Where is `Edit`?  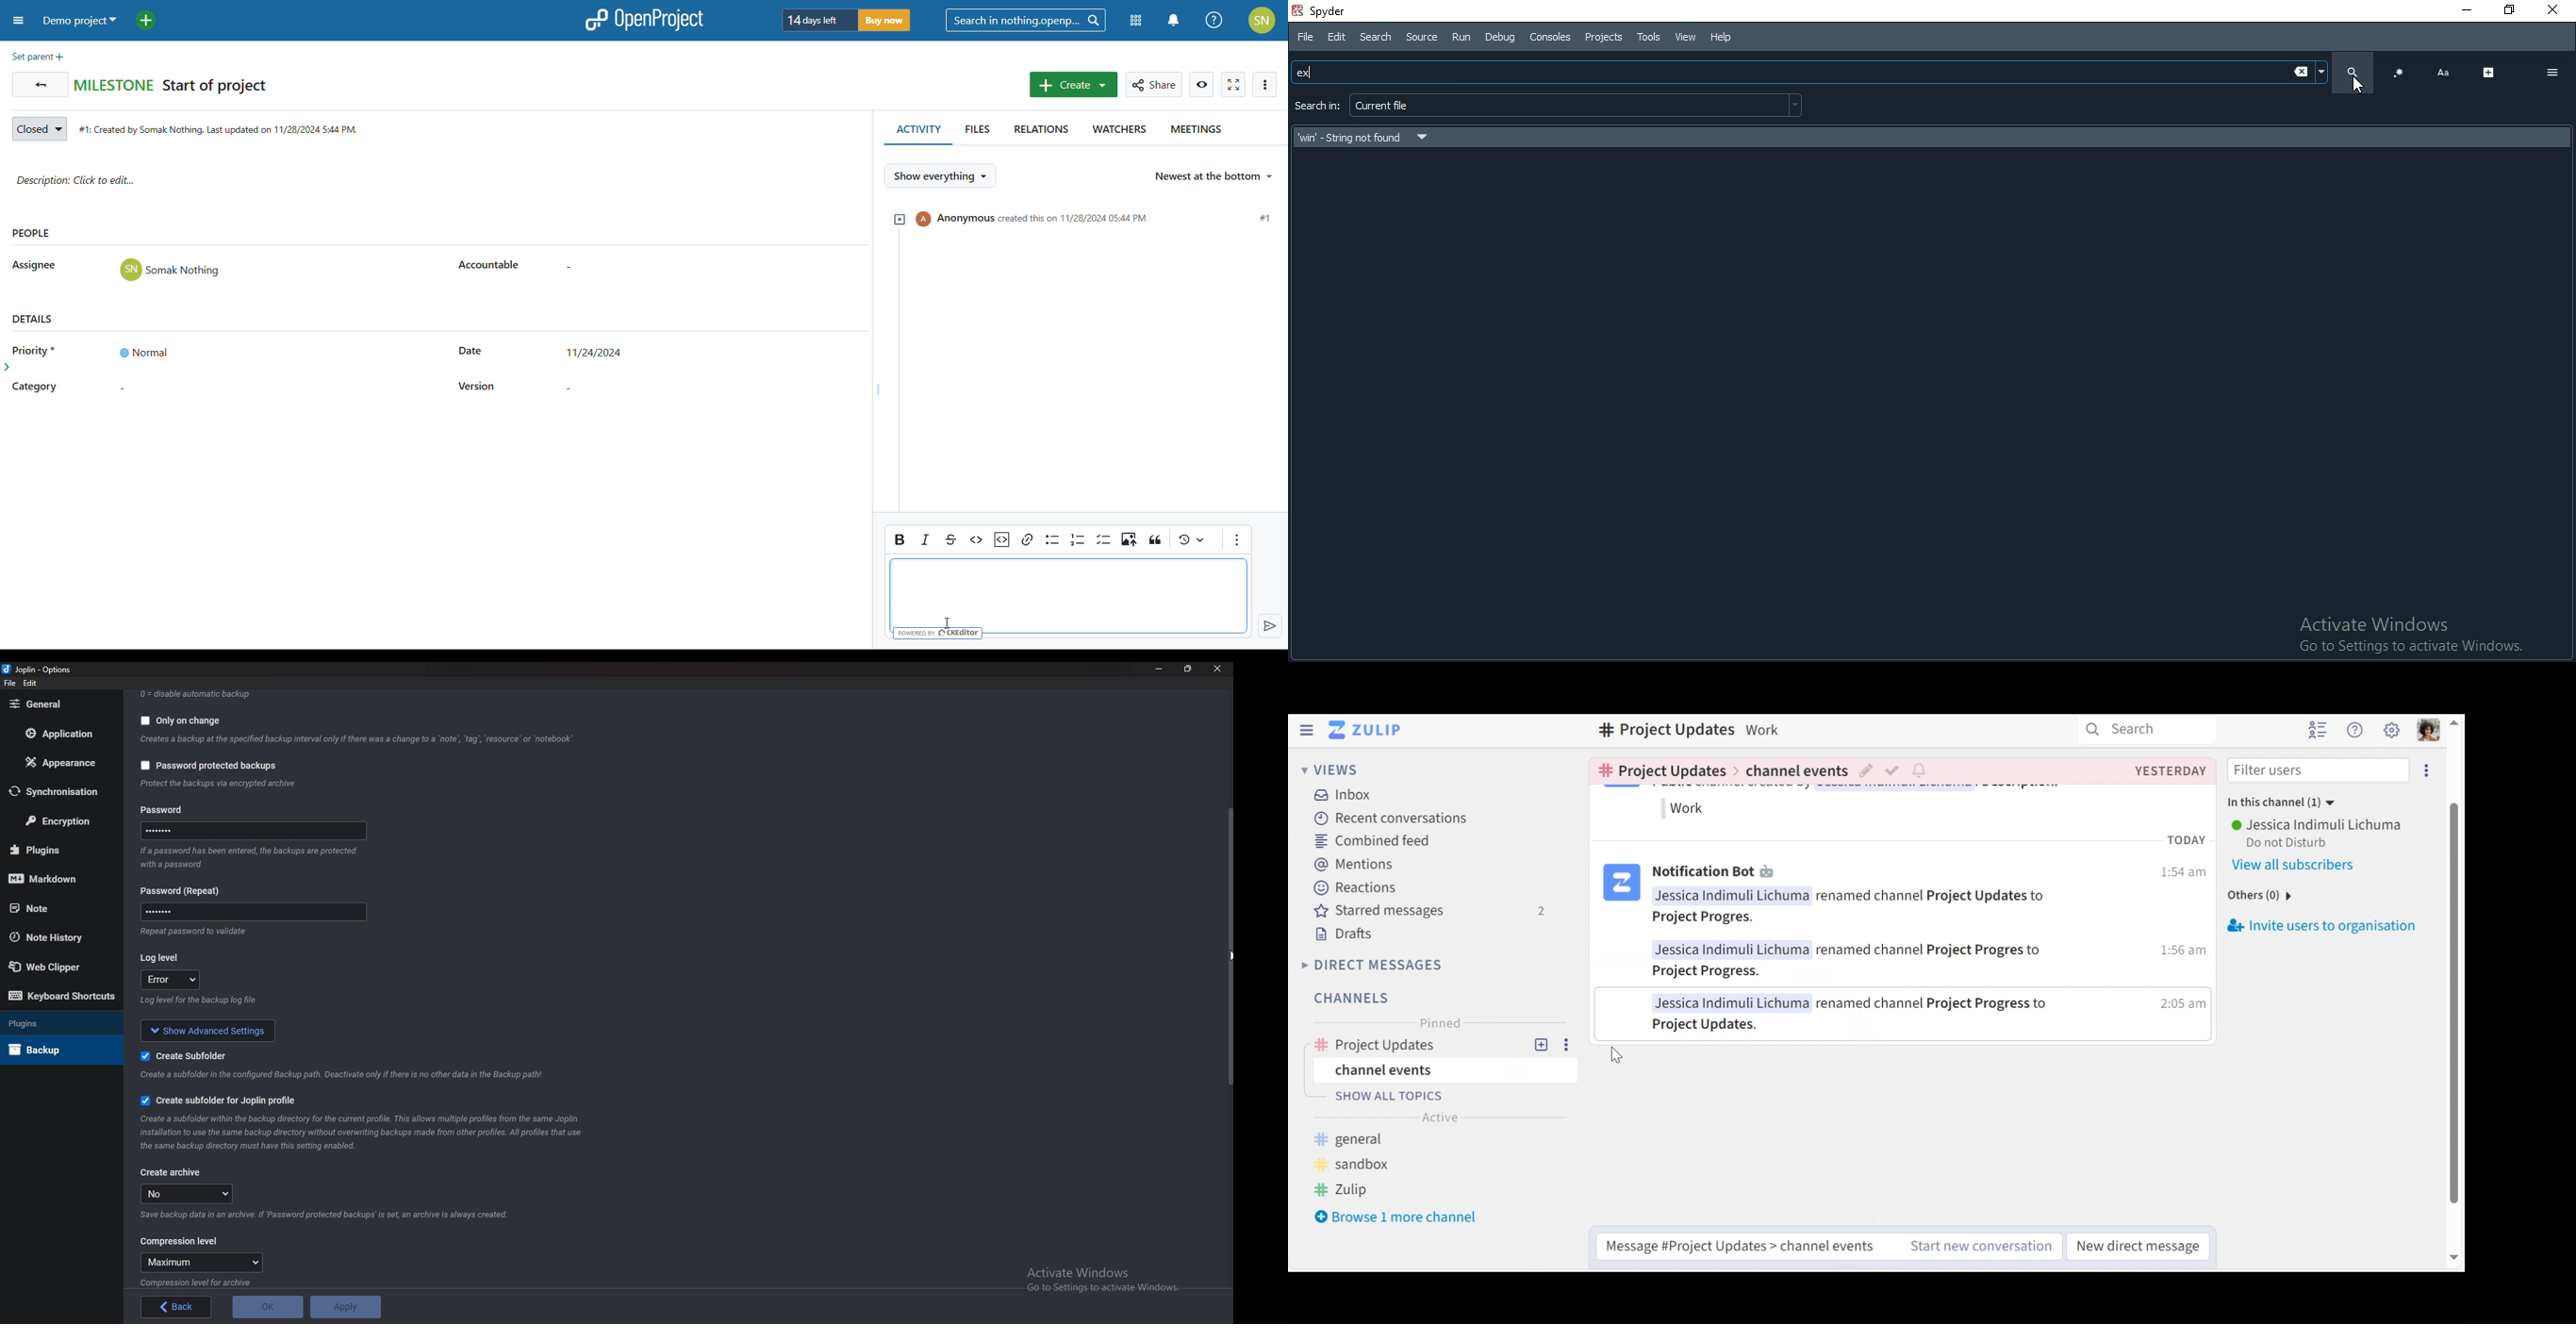 Edit is located at coordinates (1335, 38).